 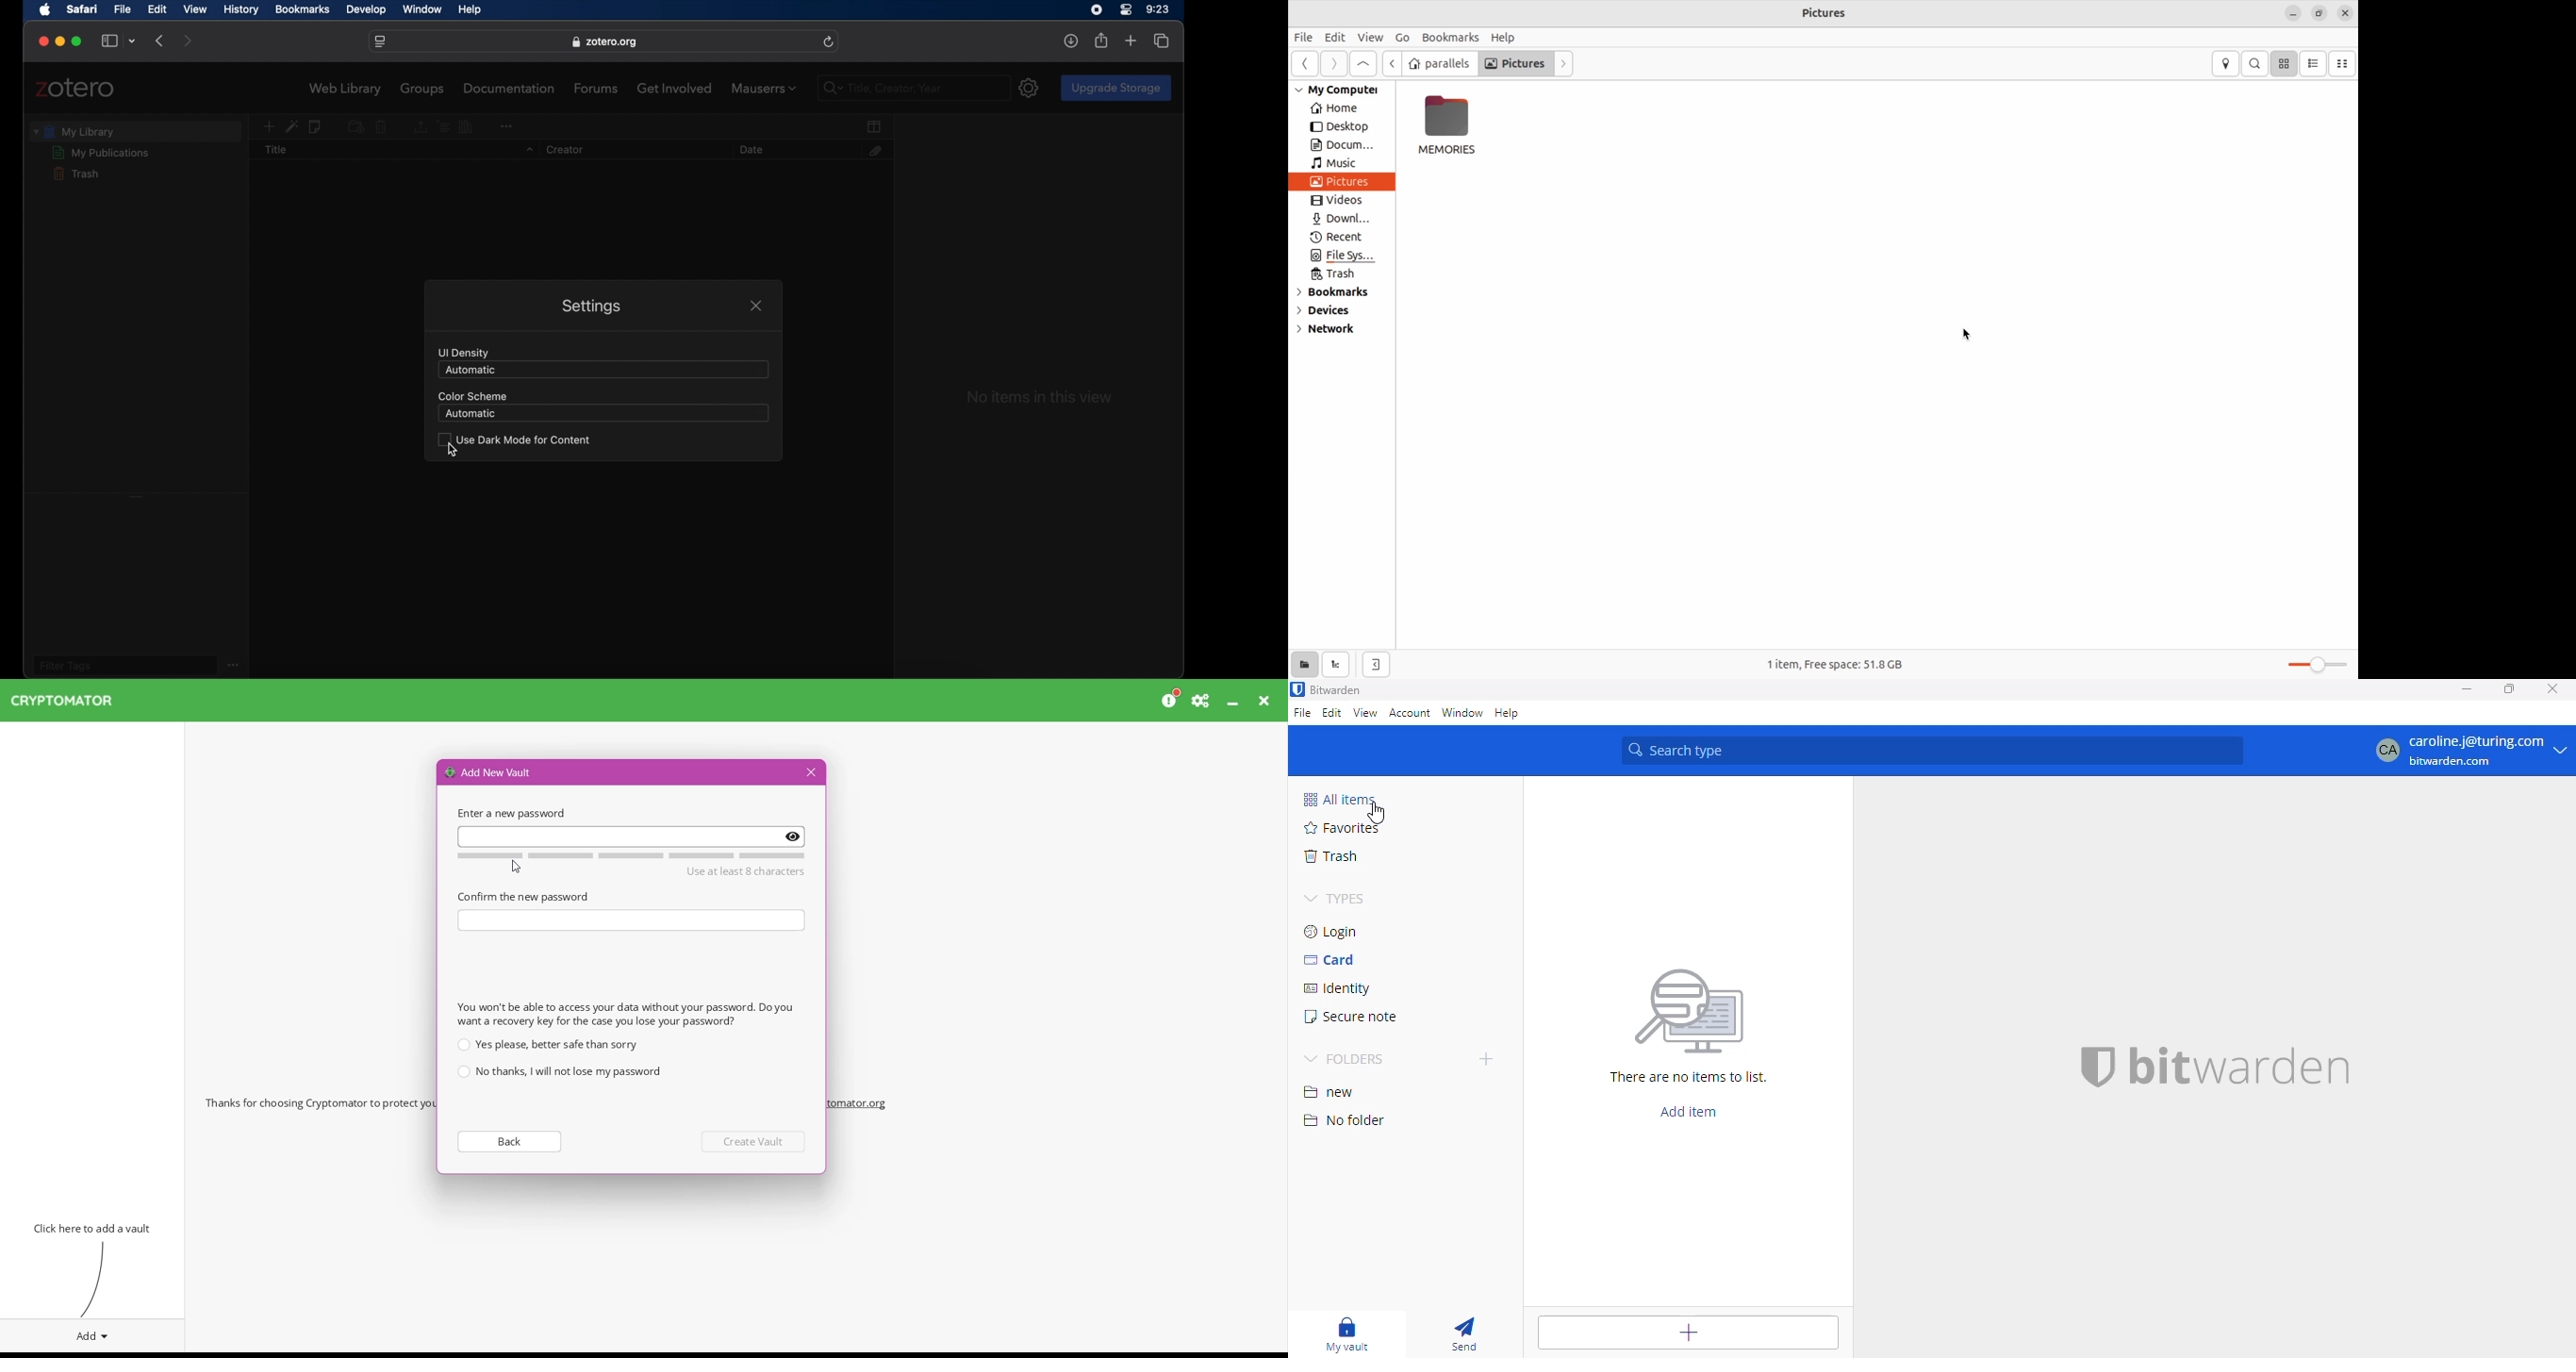 What do you see at coordinates (268, 127) in the screenshot?
I see `new item` at bounding box center [268, 127].